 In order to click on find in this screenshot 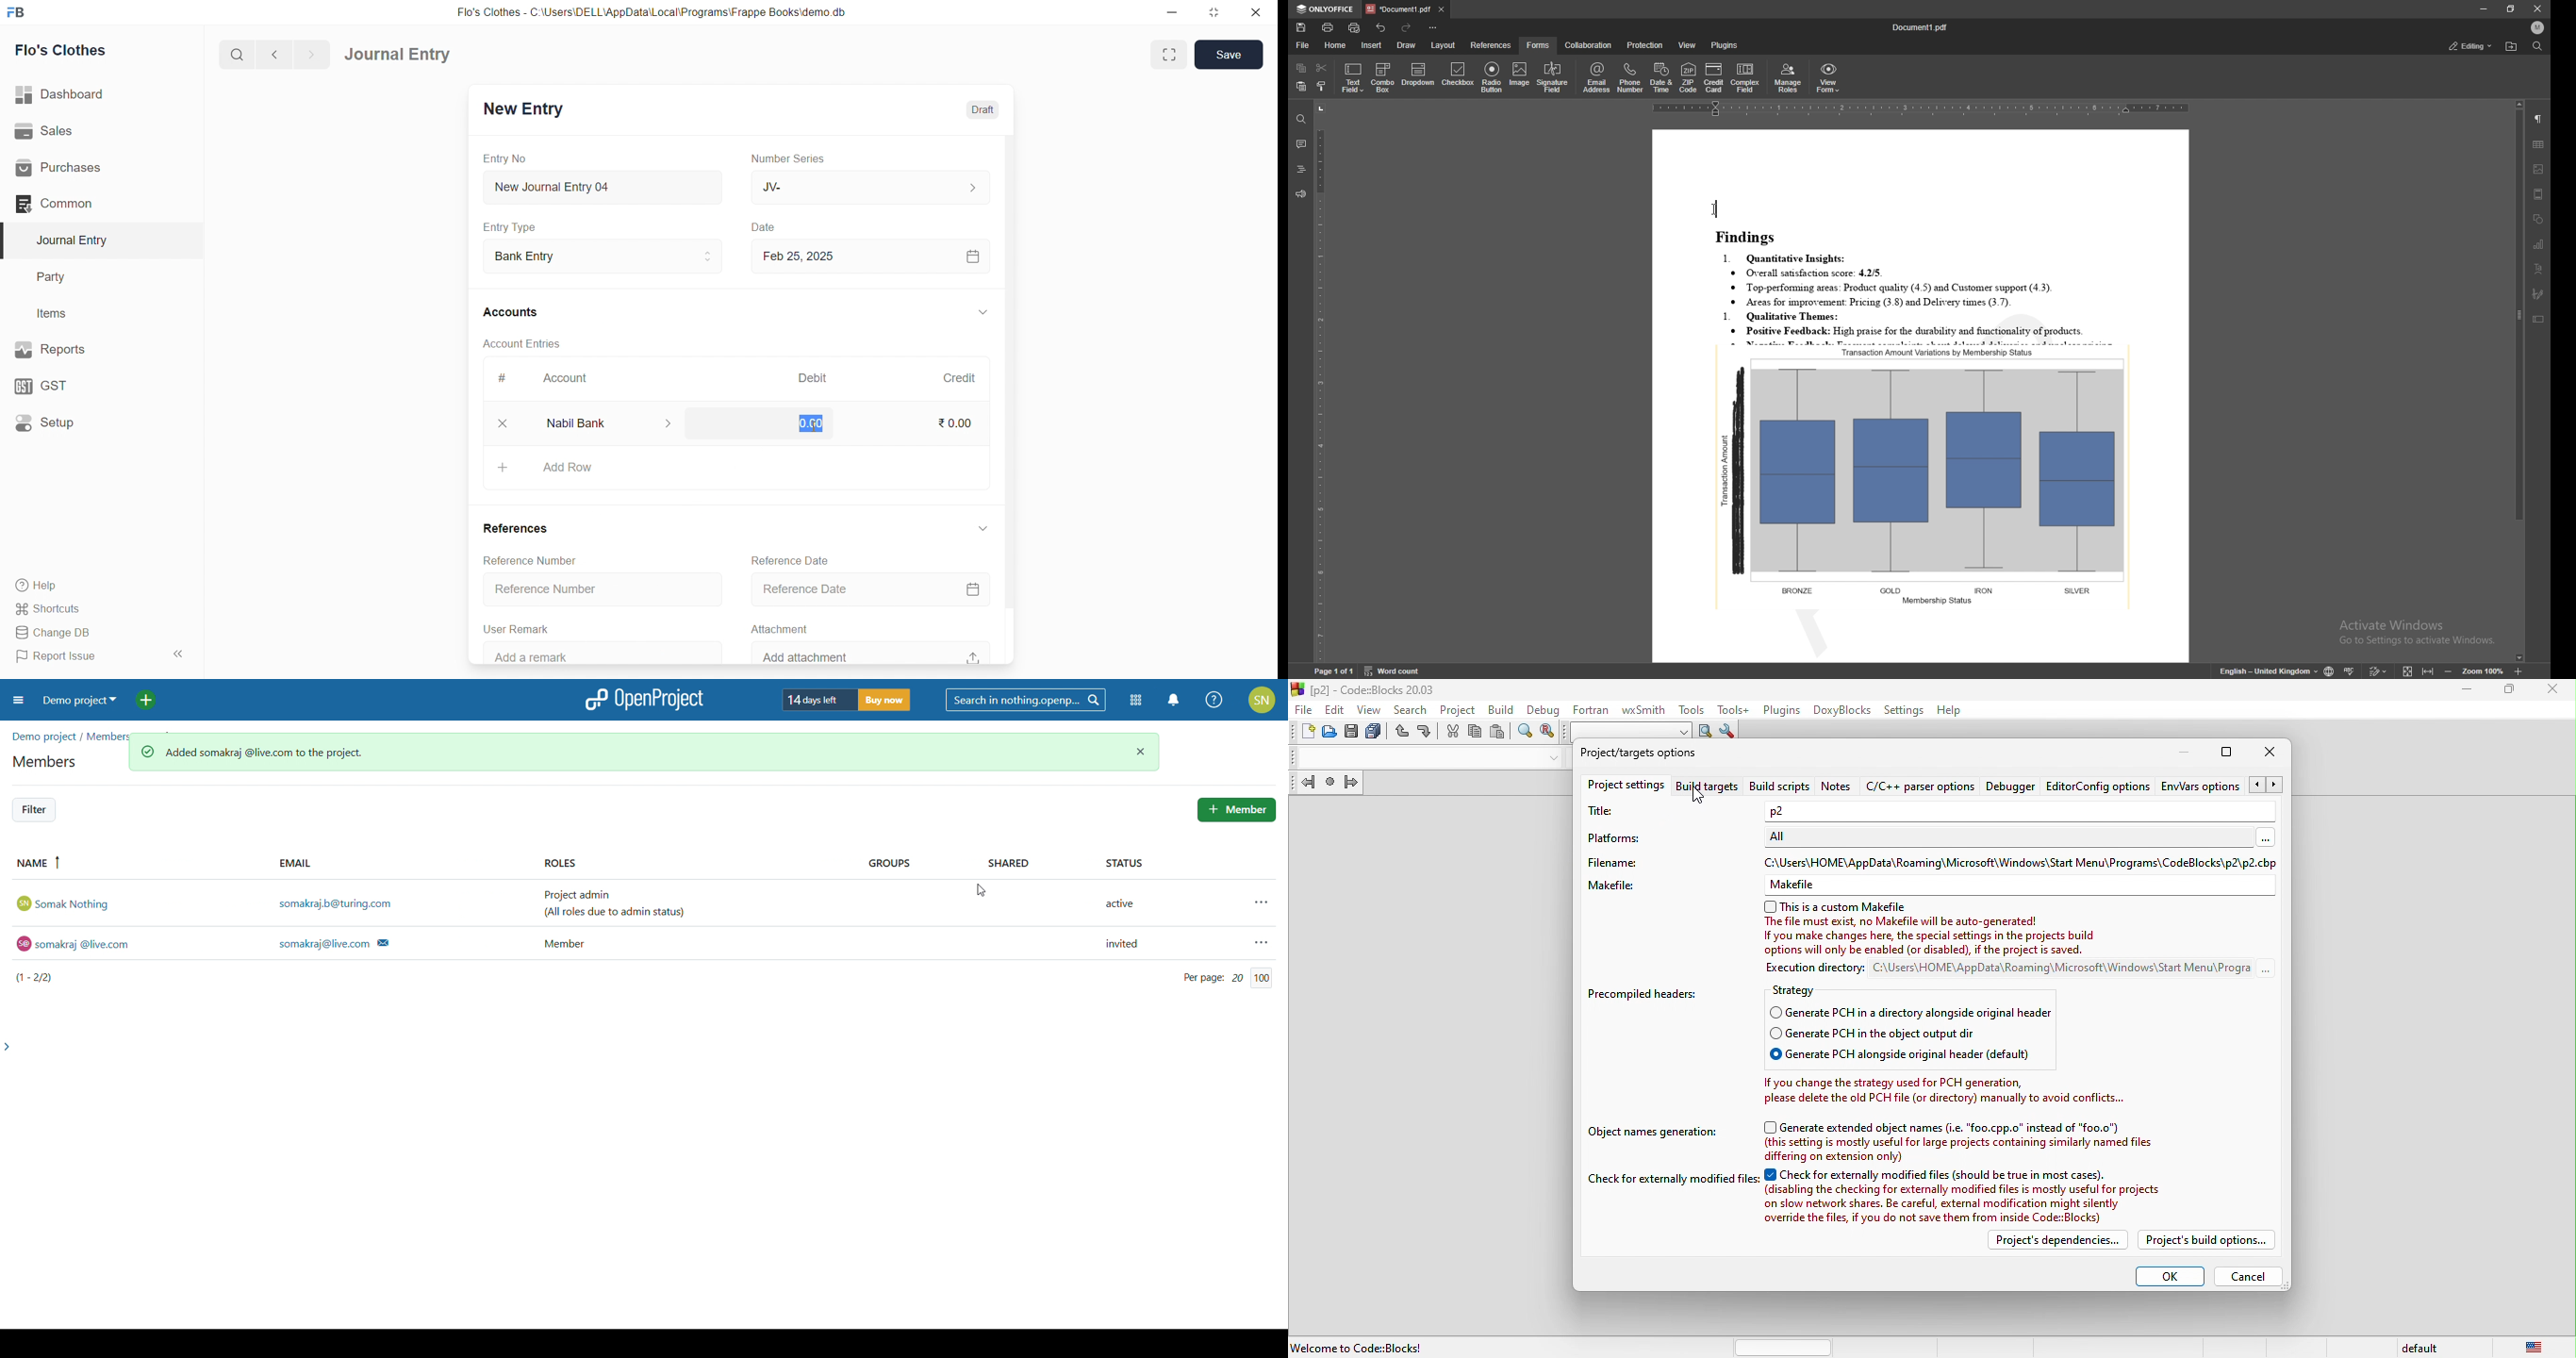, I will do `click(2539, 47)`.